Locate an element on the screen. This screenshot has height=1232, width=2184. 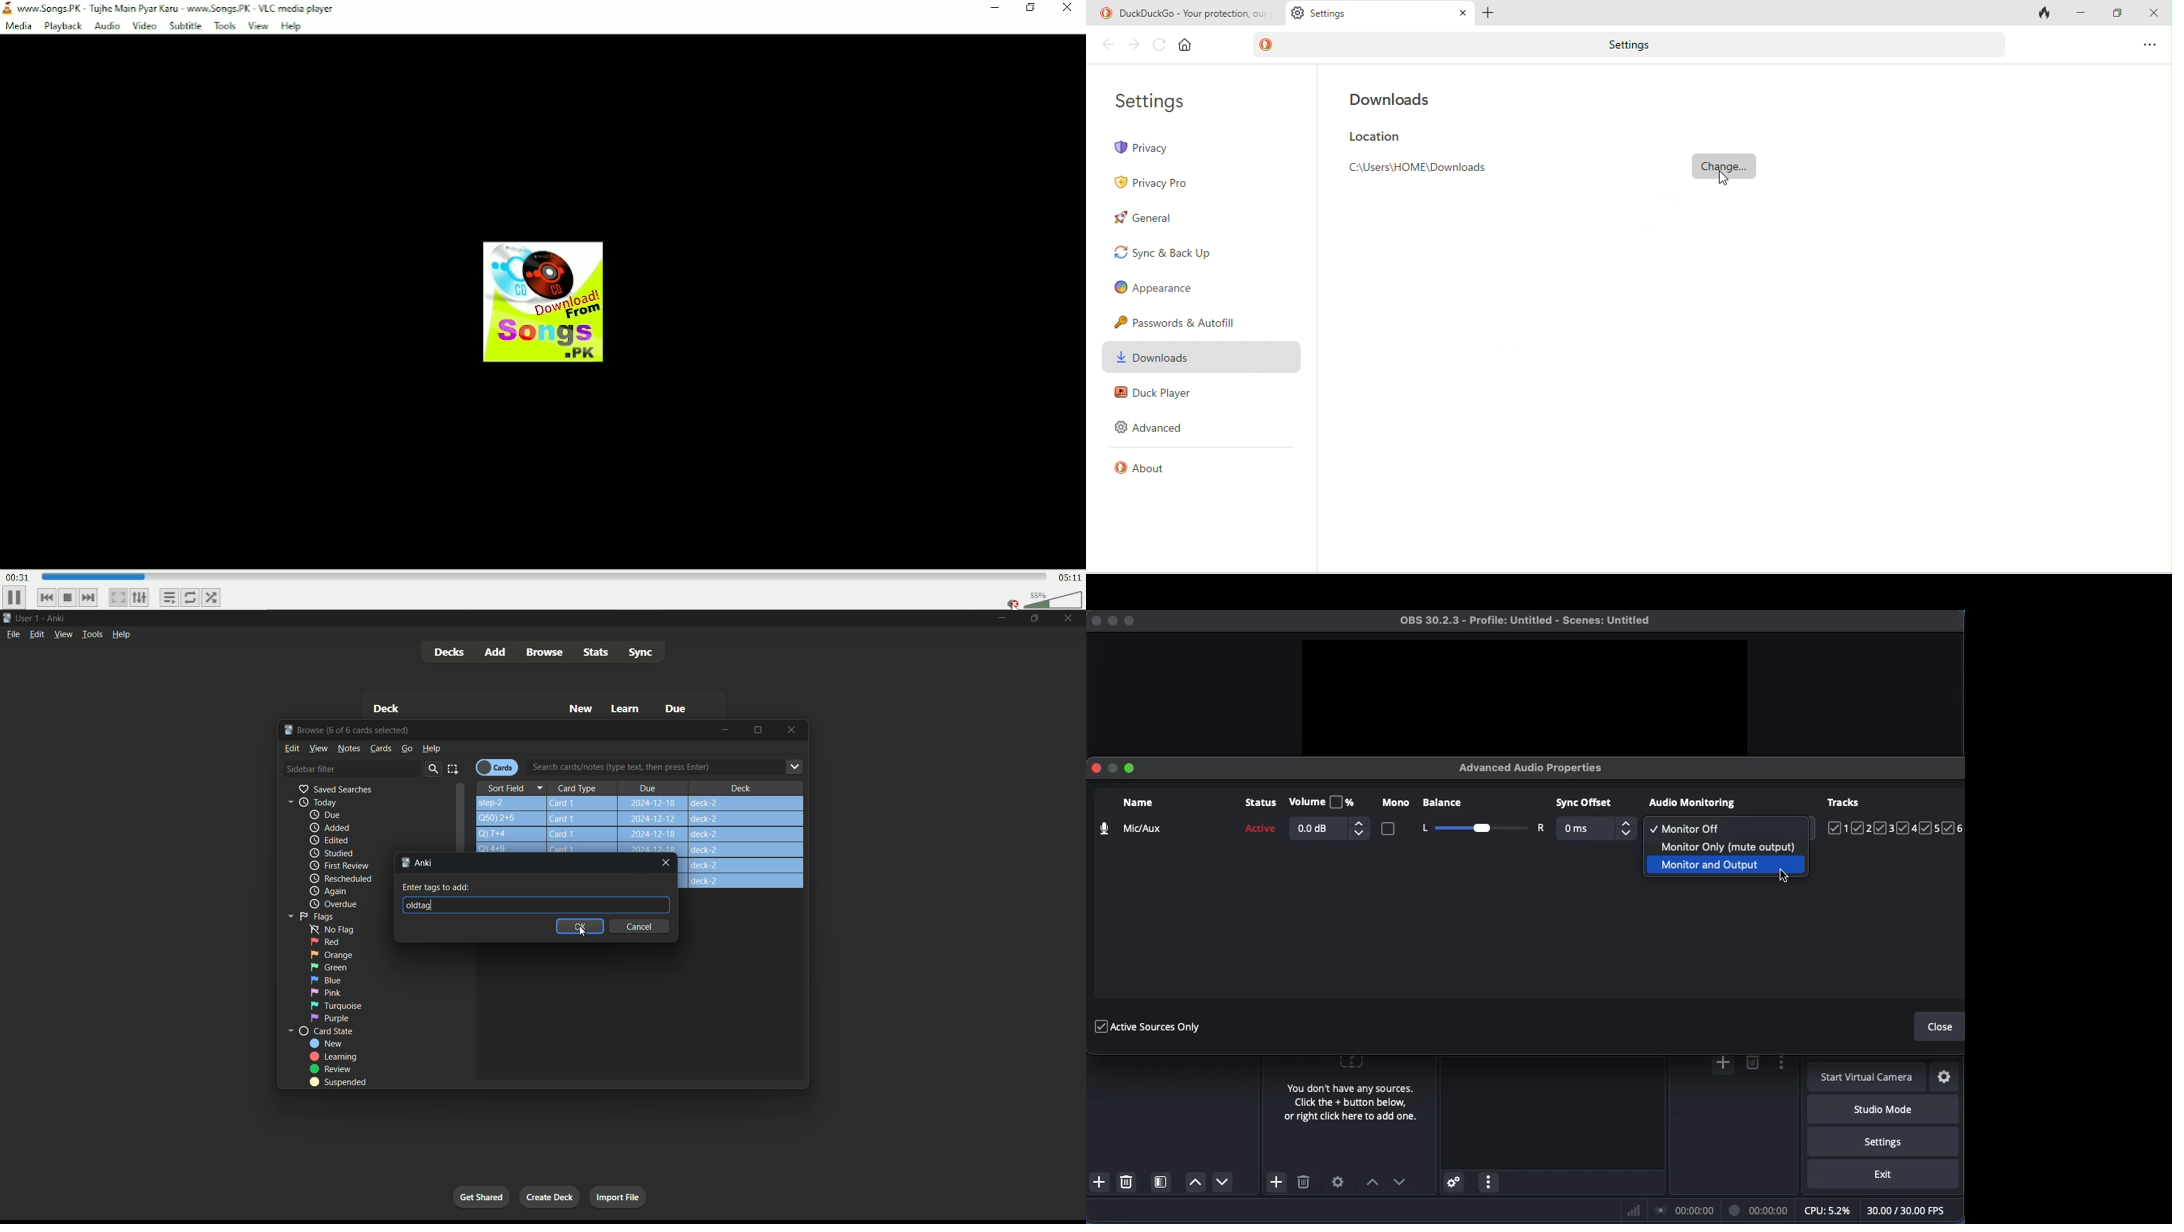
minimize is located at coordinates (999, 618).